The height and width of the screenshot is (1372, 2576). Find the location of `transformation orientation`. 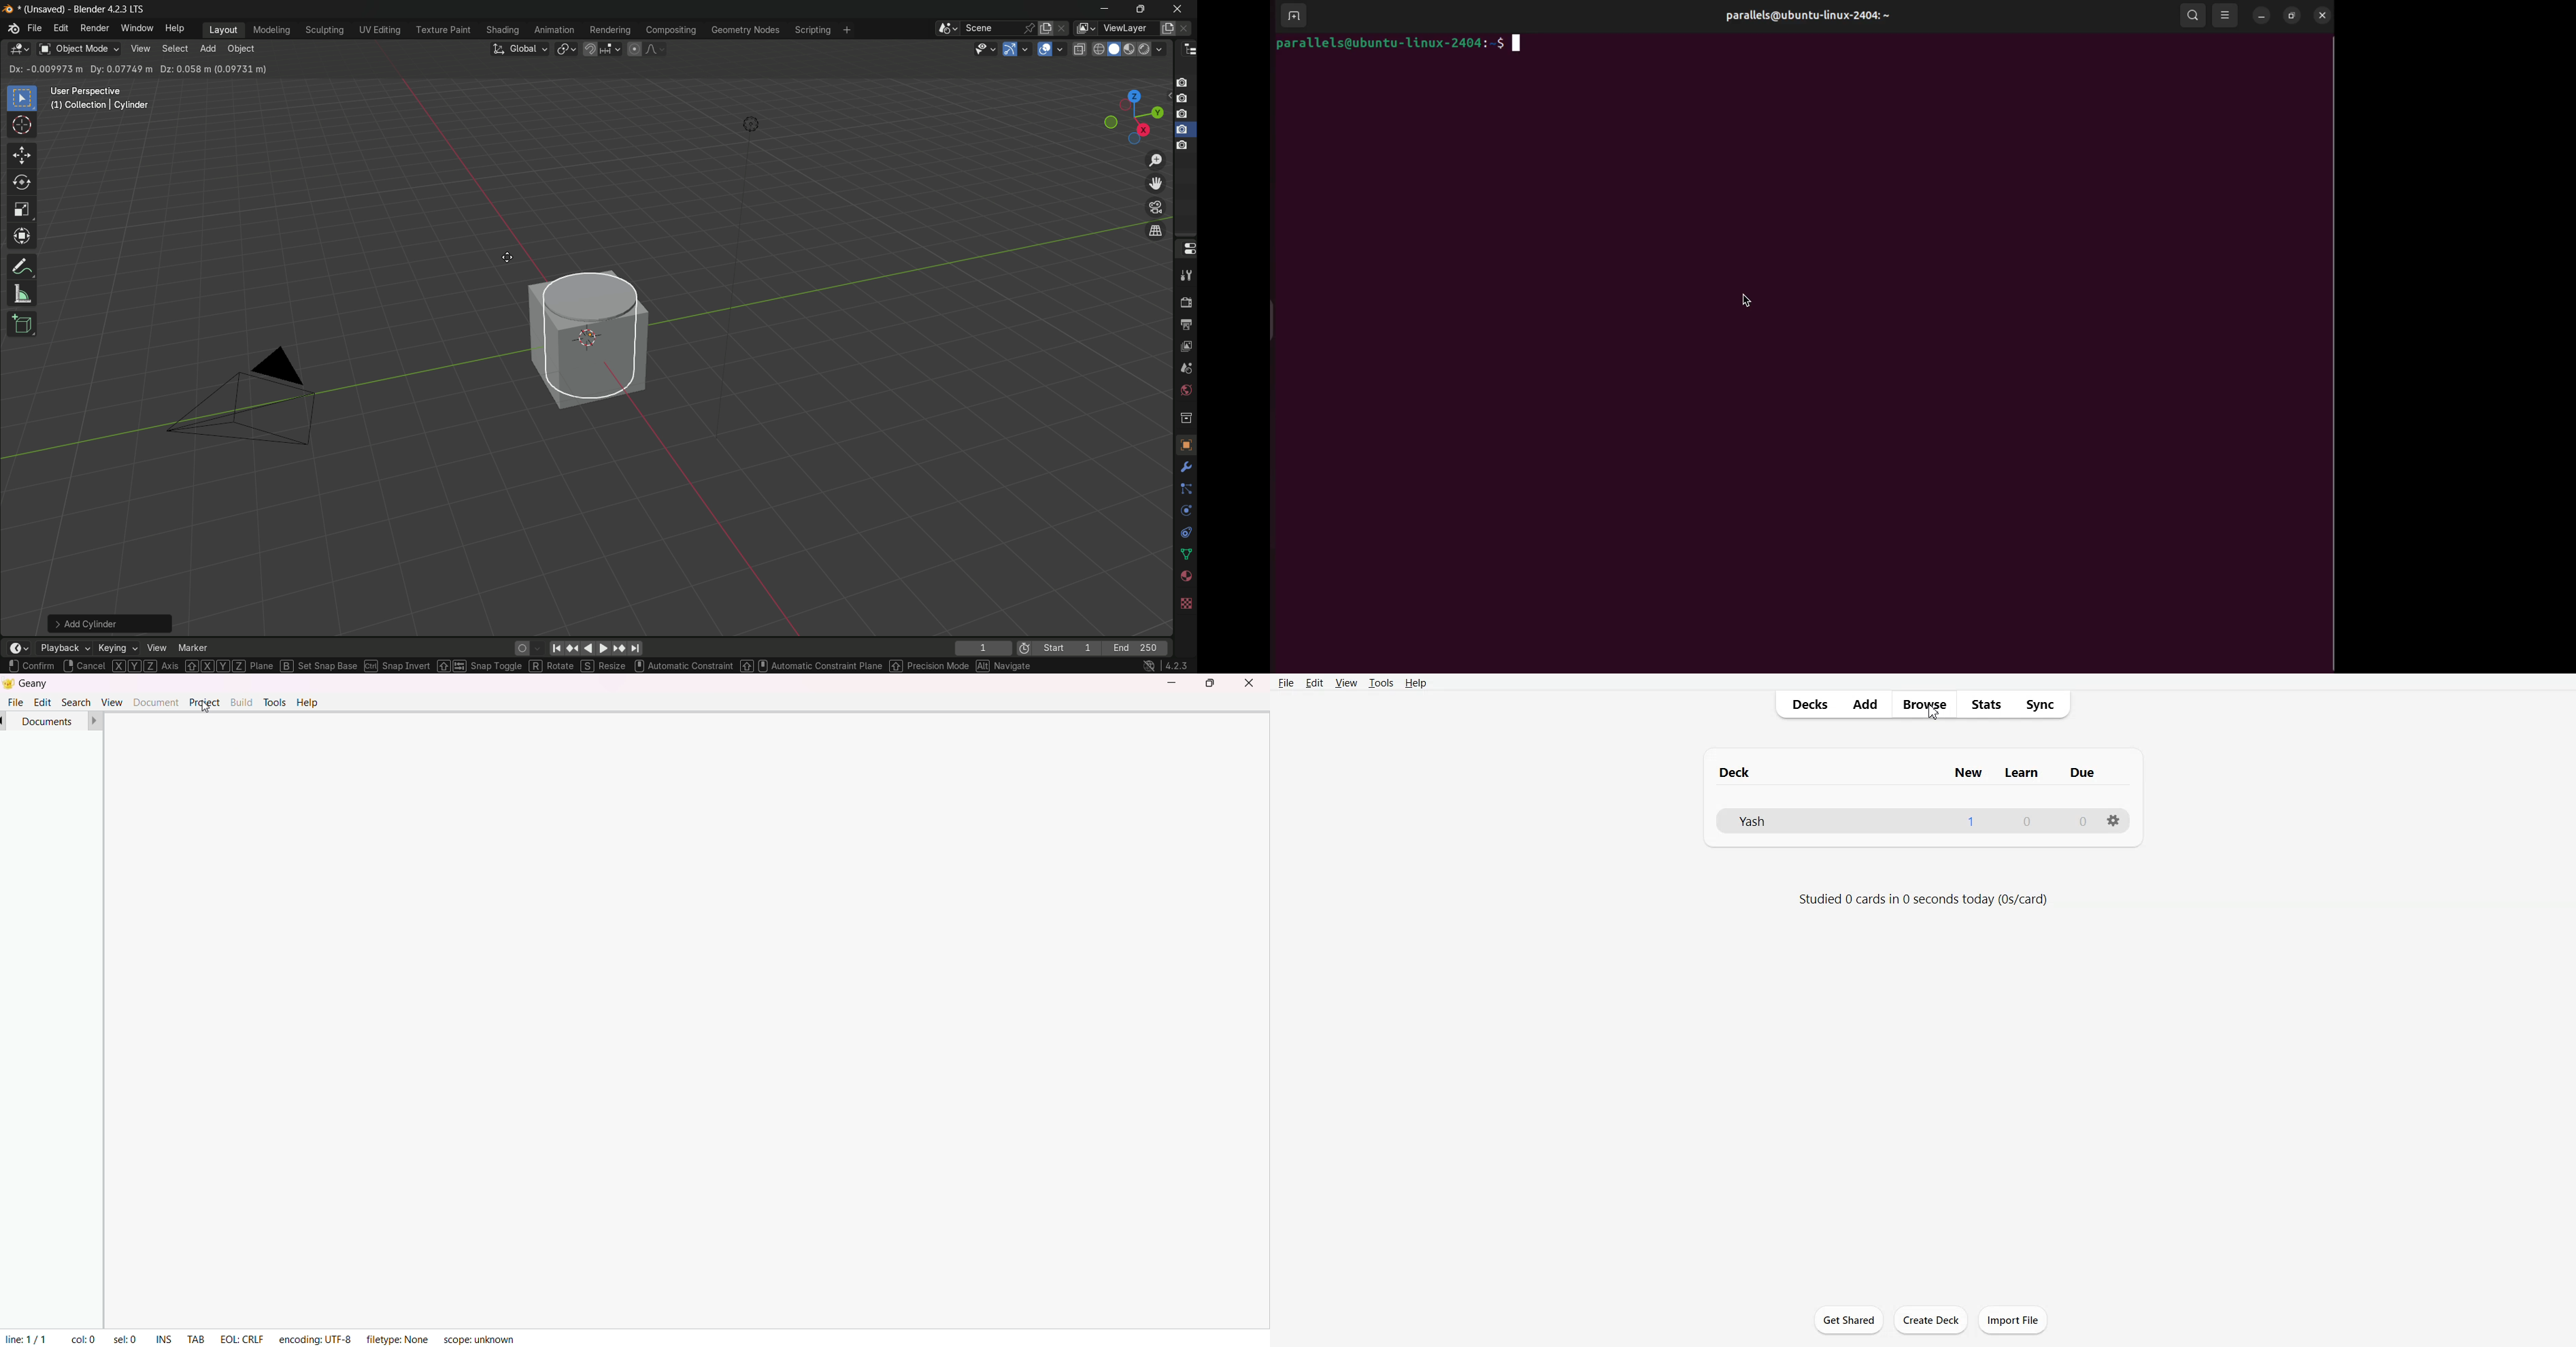

transformation orientation is located at coordinates (519, 49).